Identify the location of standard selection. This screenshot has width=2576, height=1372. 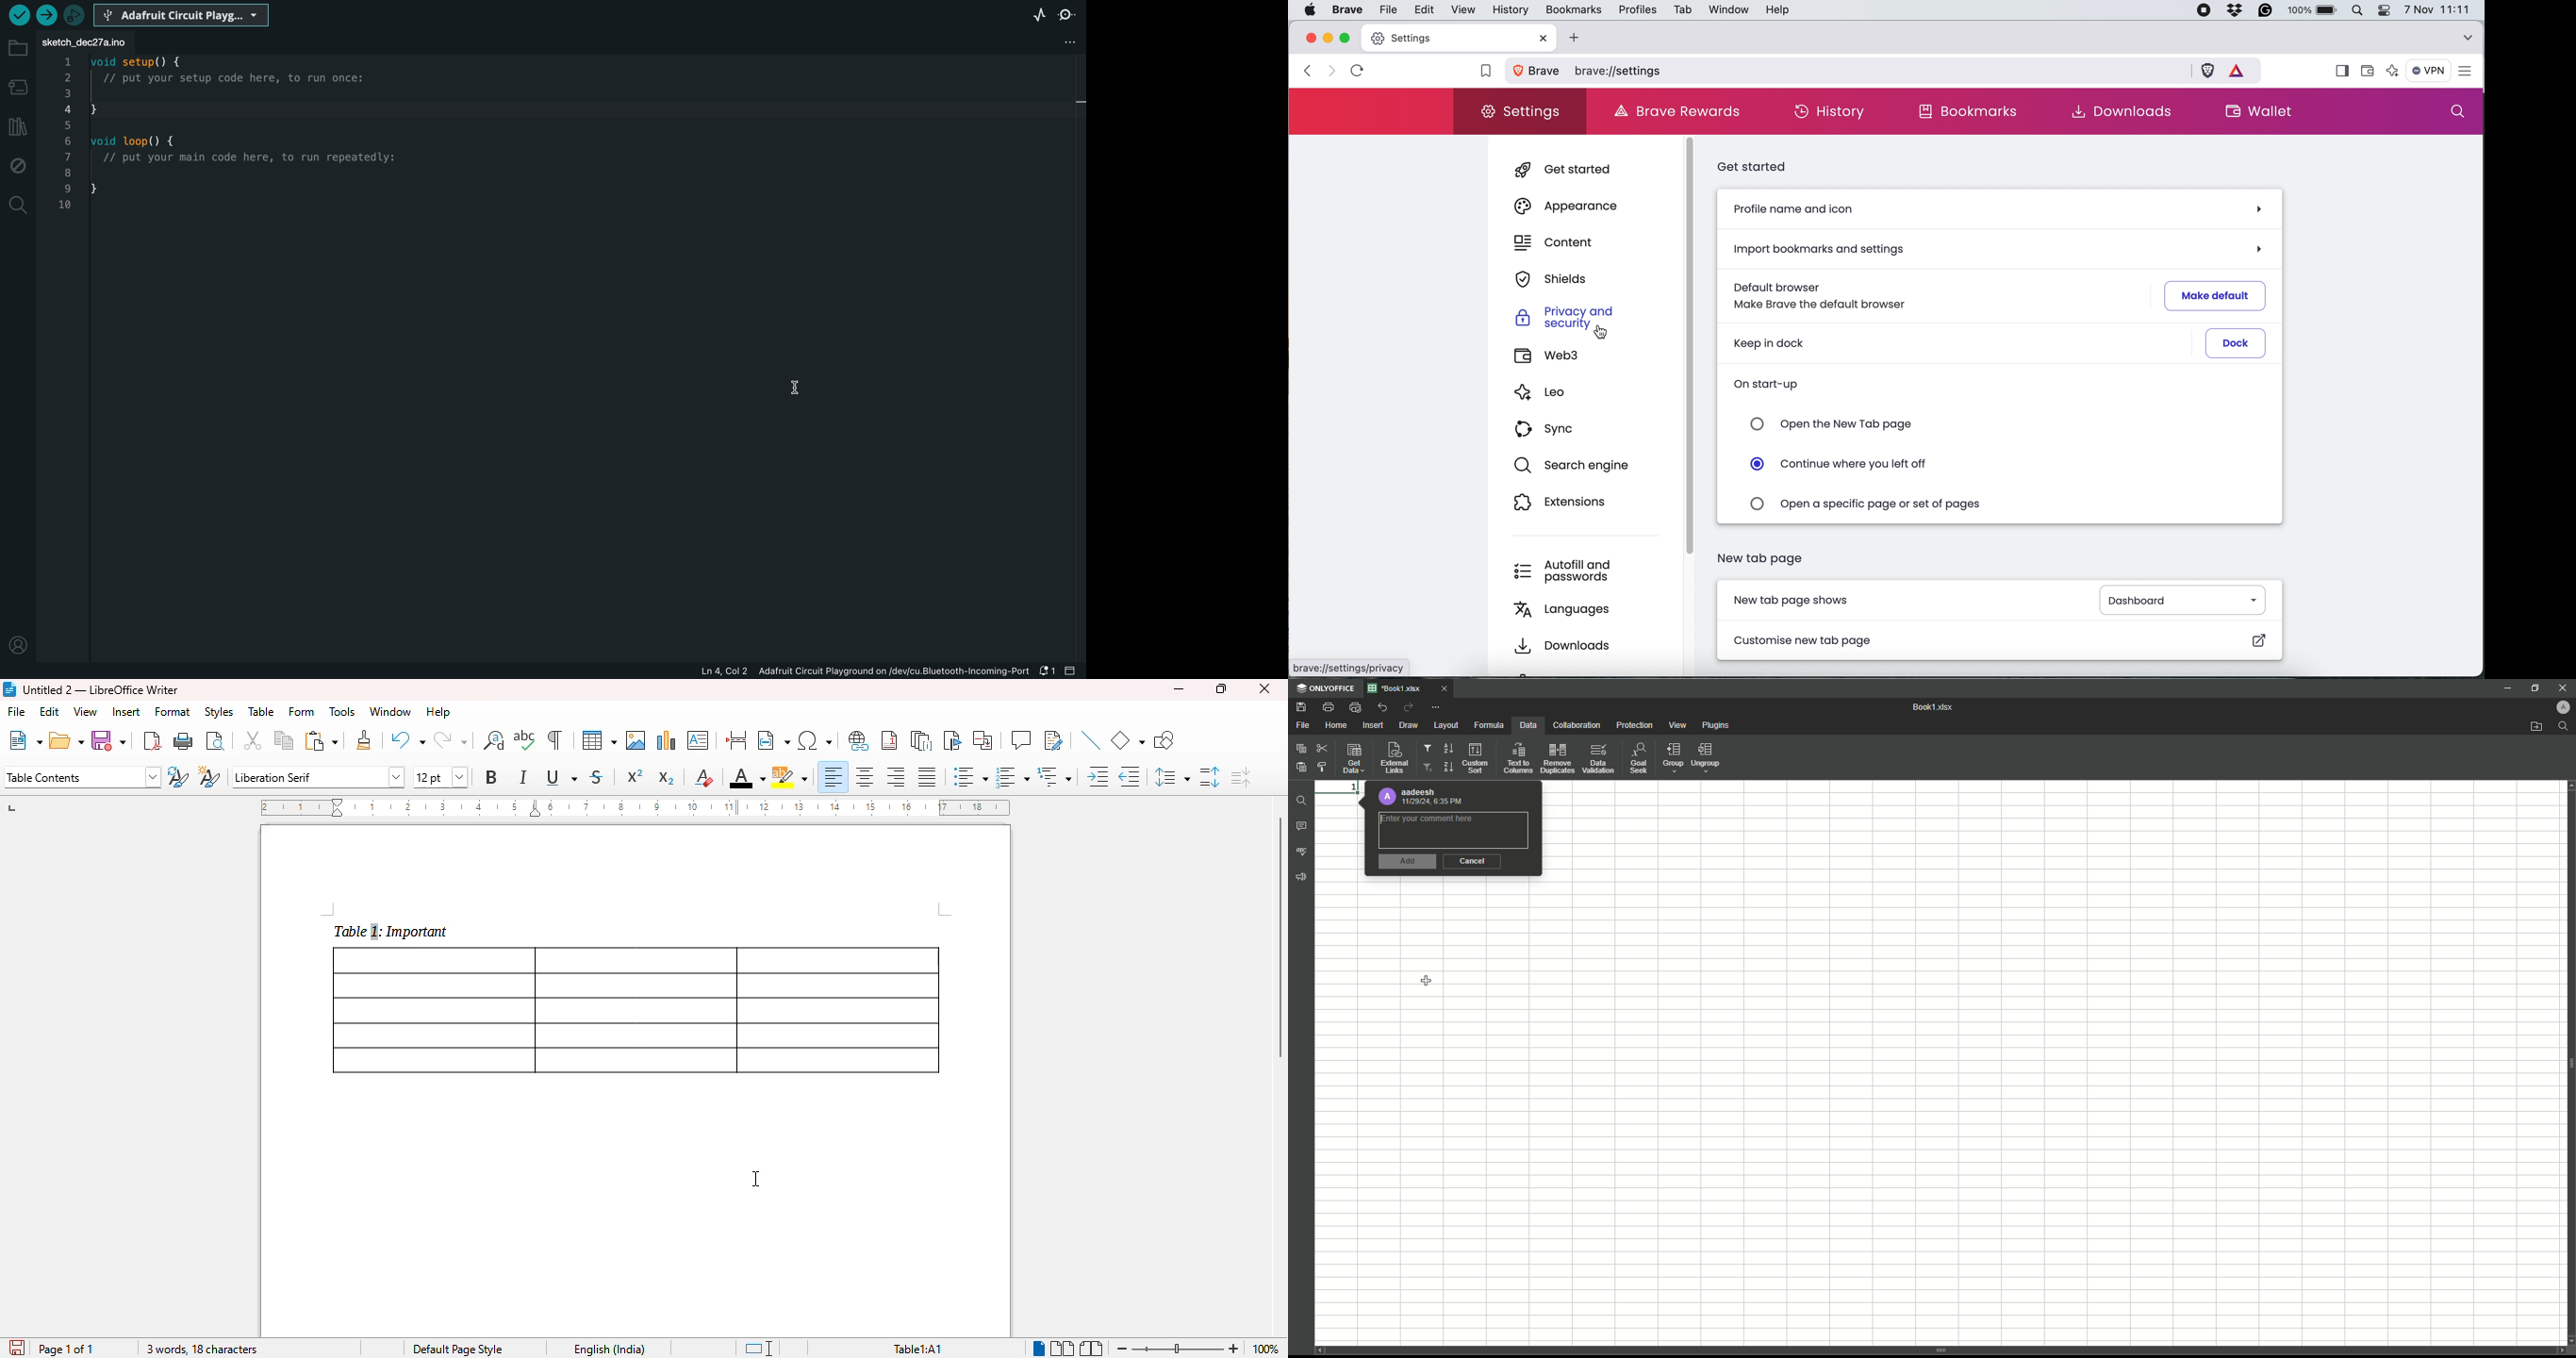
(760, 1349).